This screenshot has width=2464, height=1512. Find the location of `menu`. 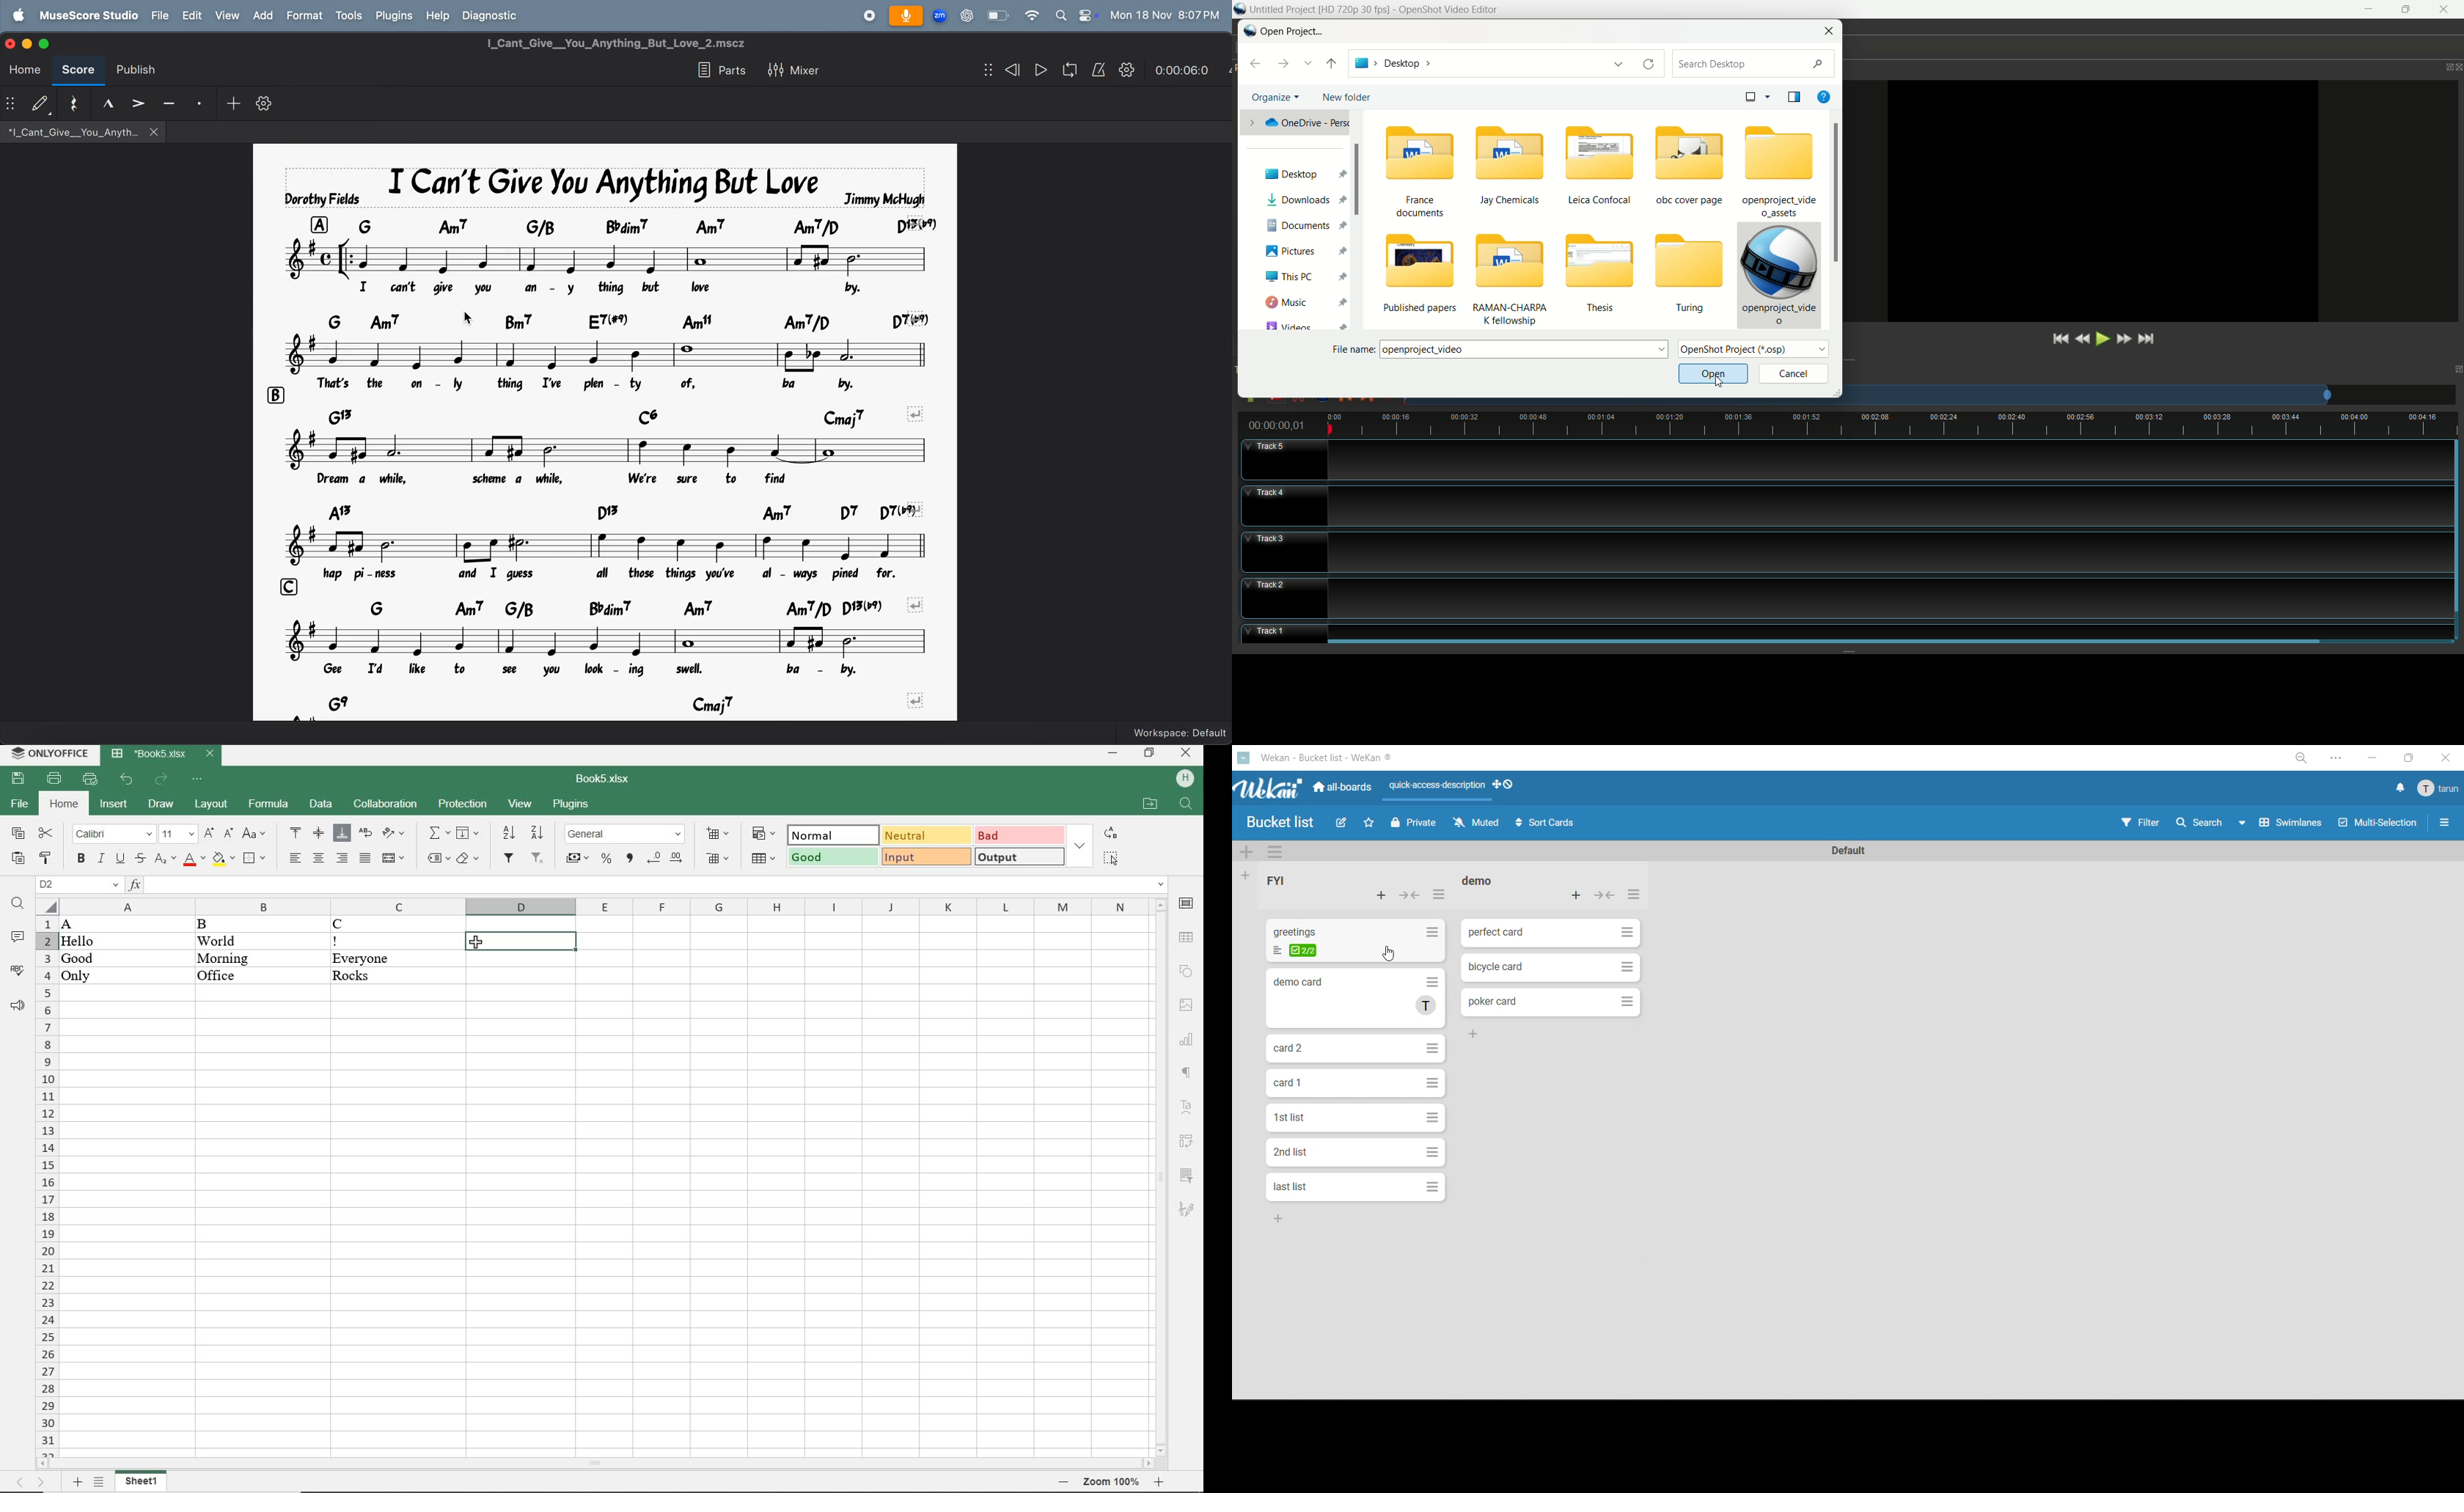

menu is located at coordinates (2440, 789).